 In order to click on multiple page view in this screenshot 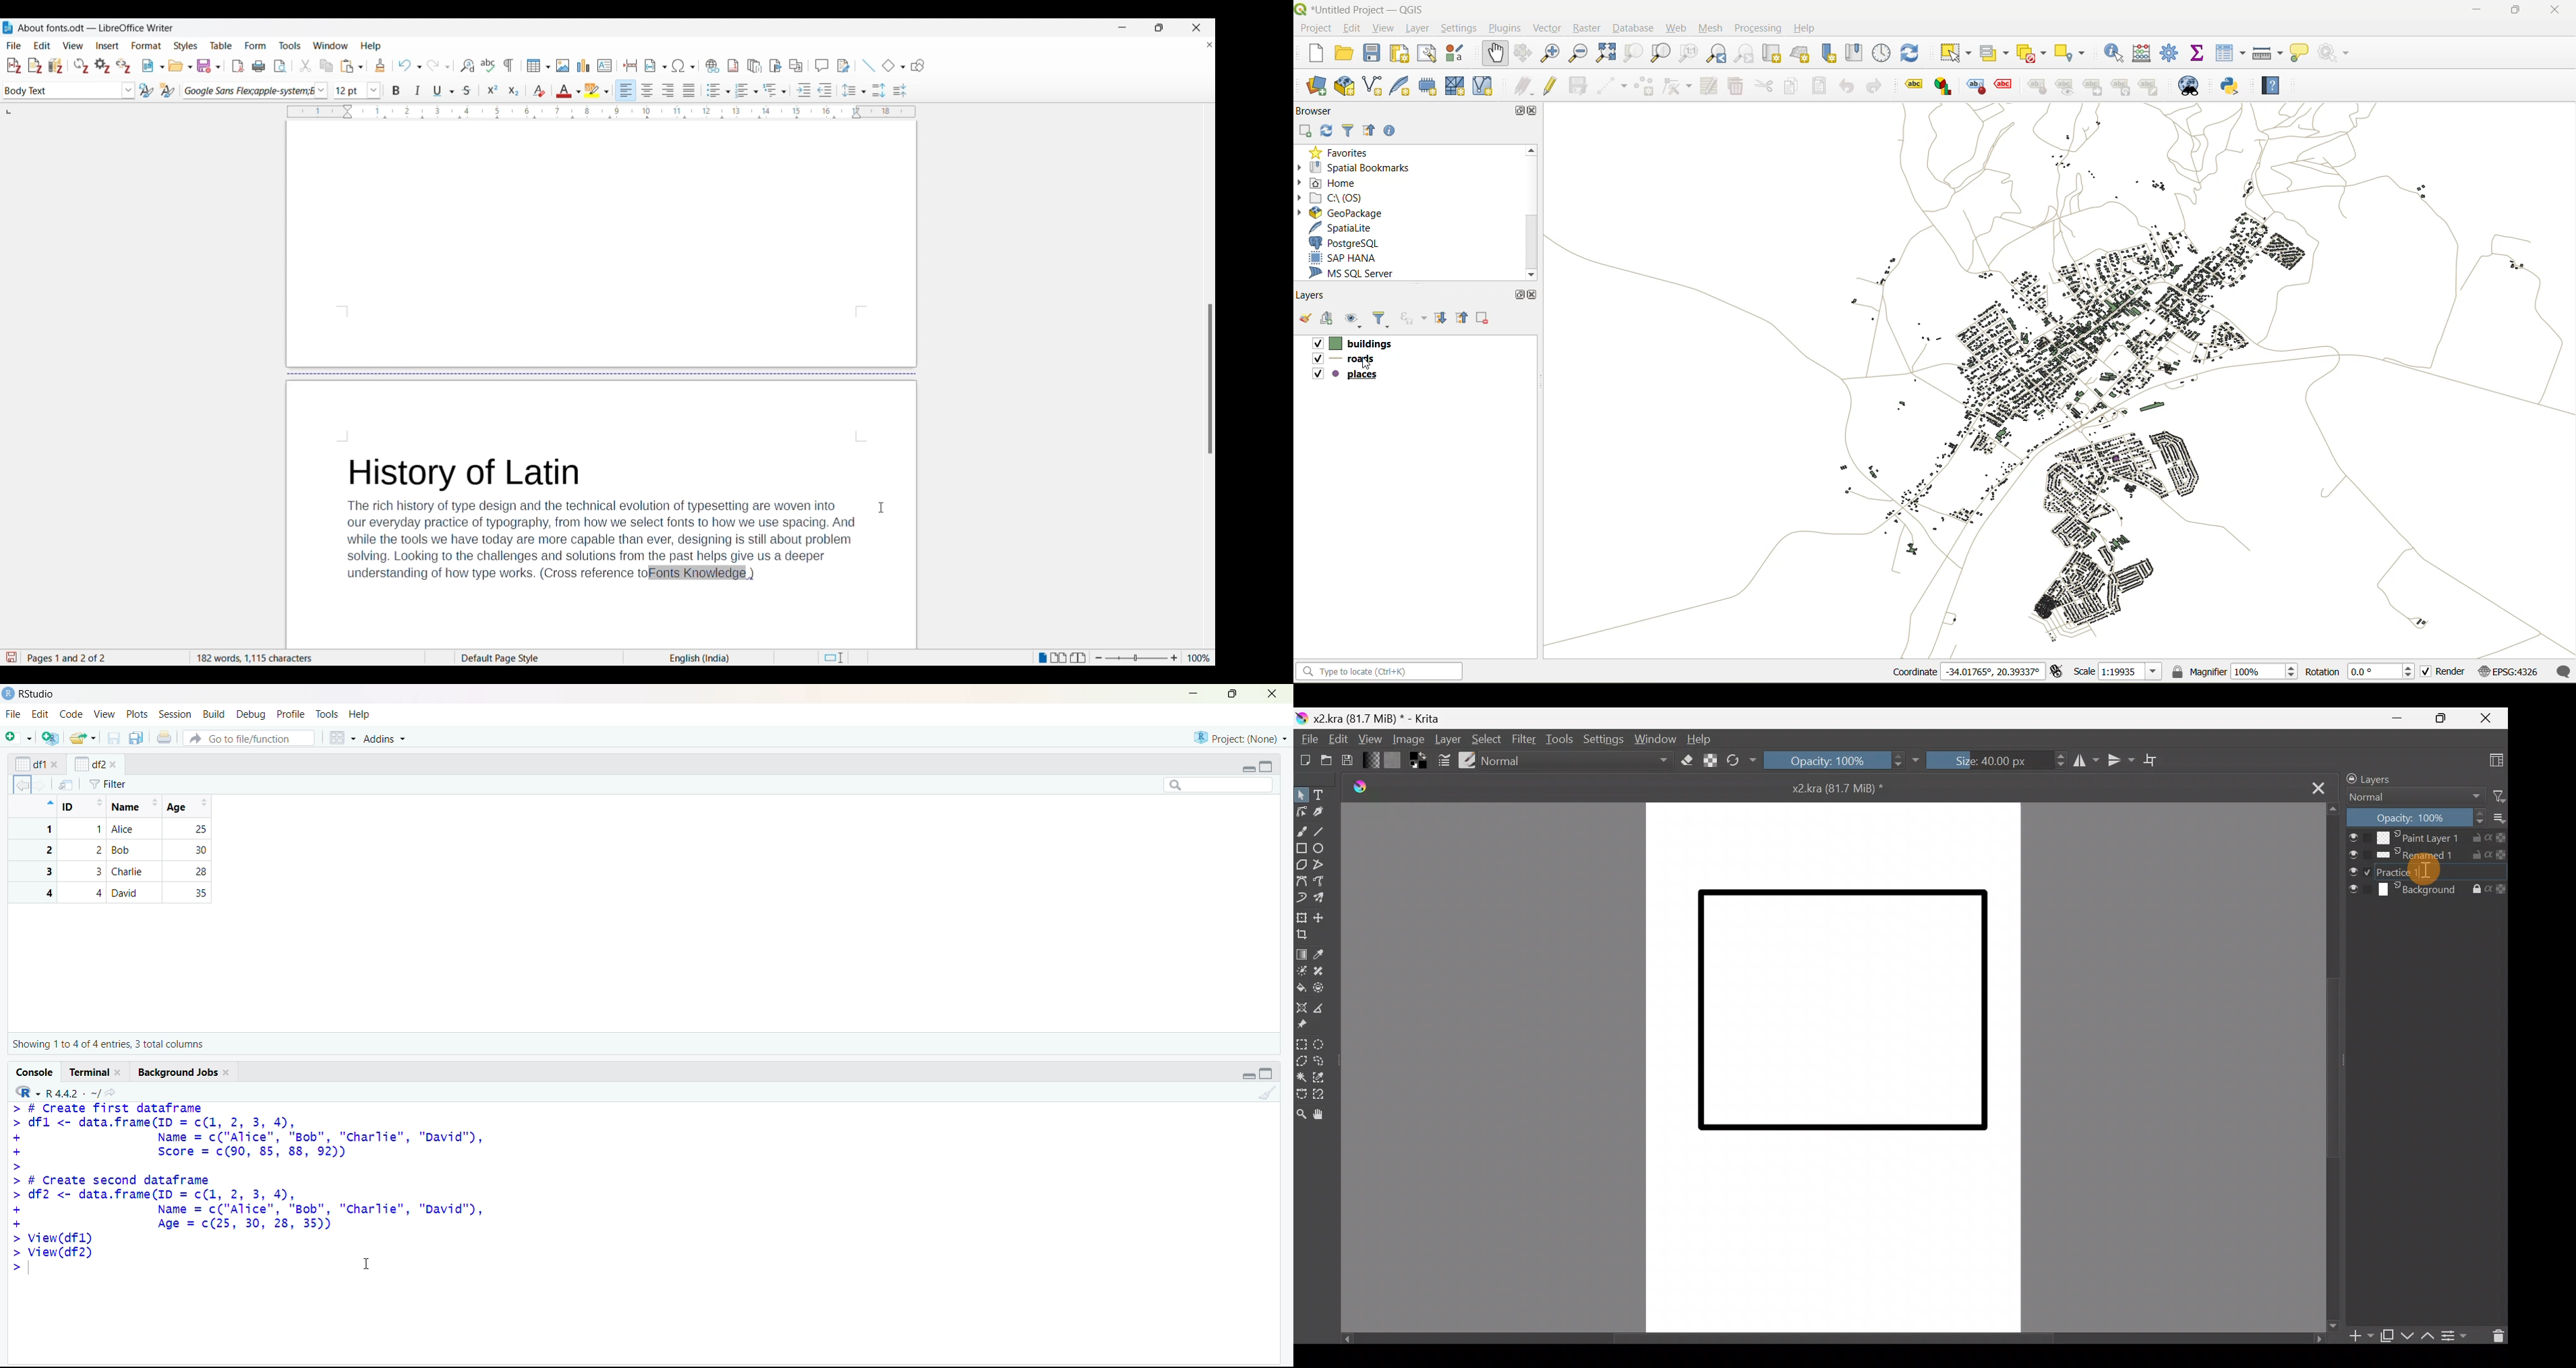, I will do `click(1060, 660)`.